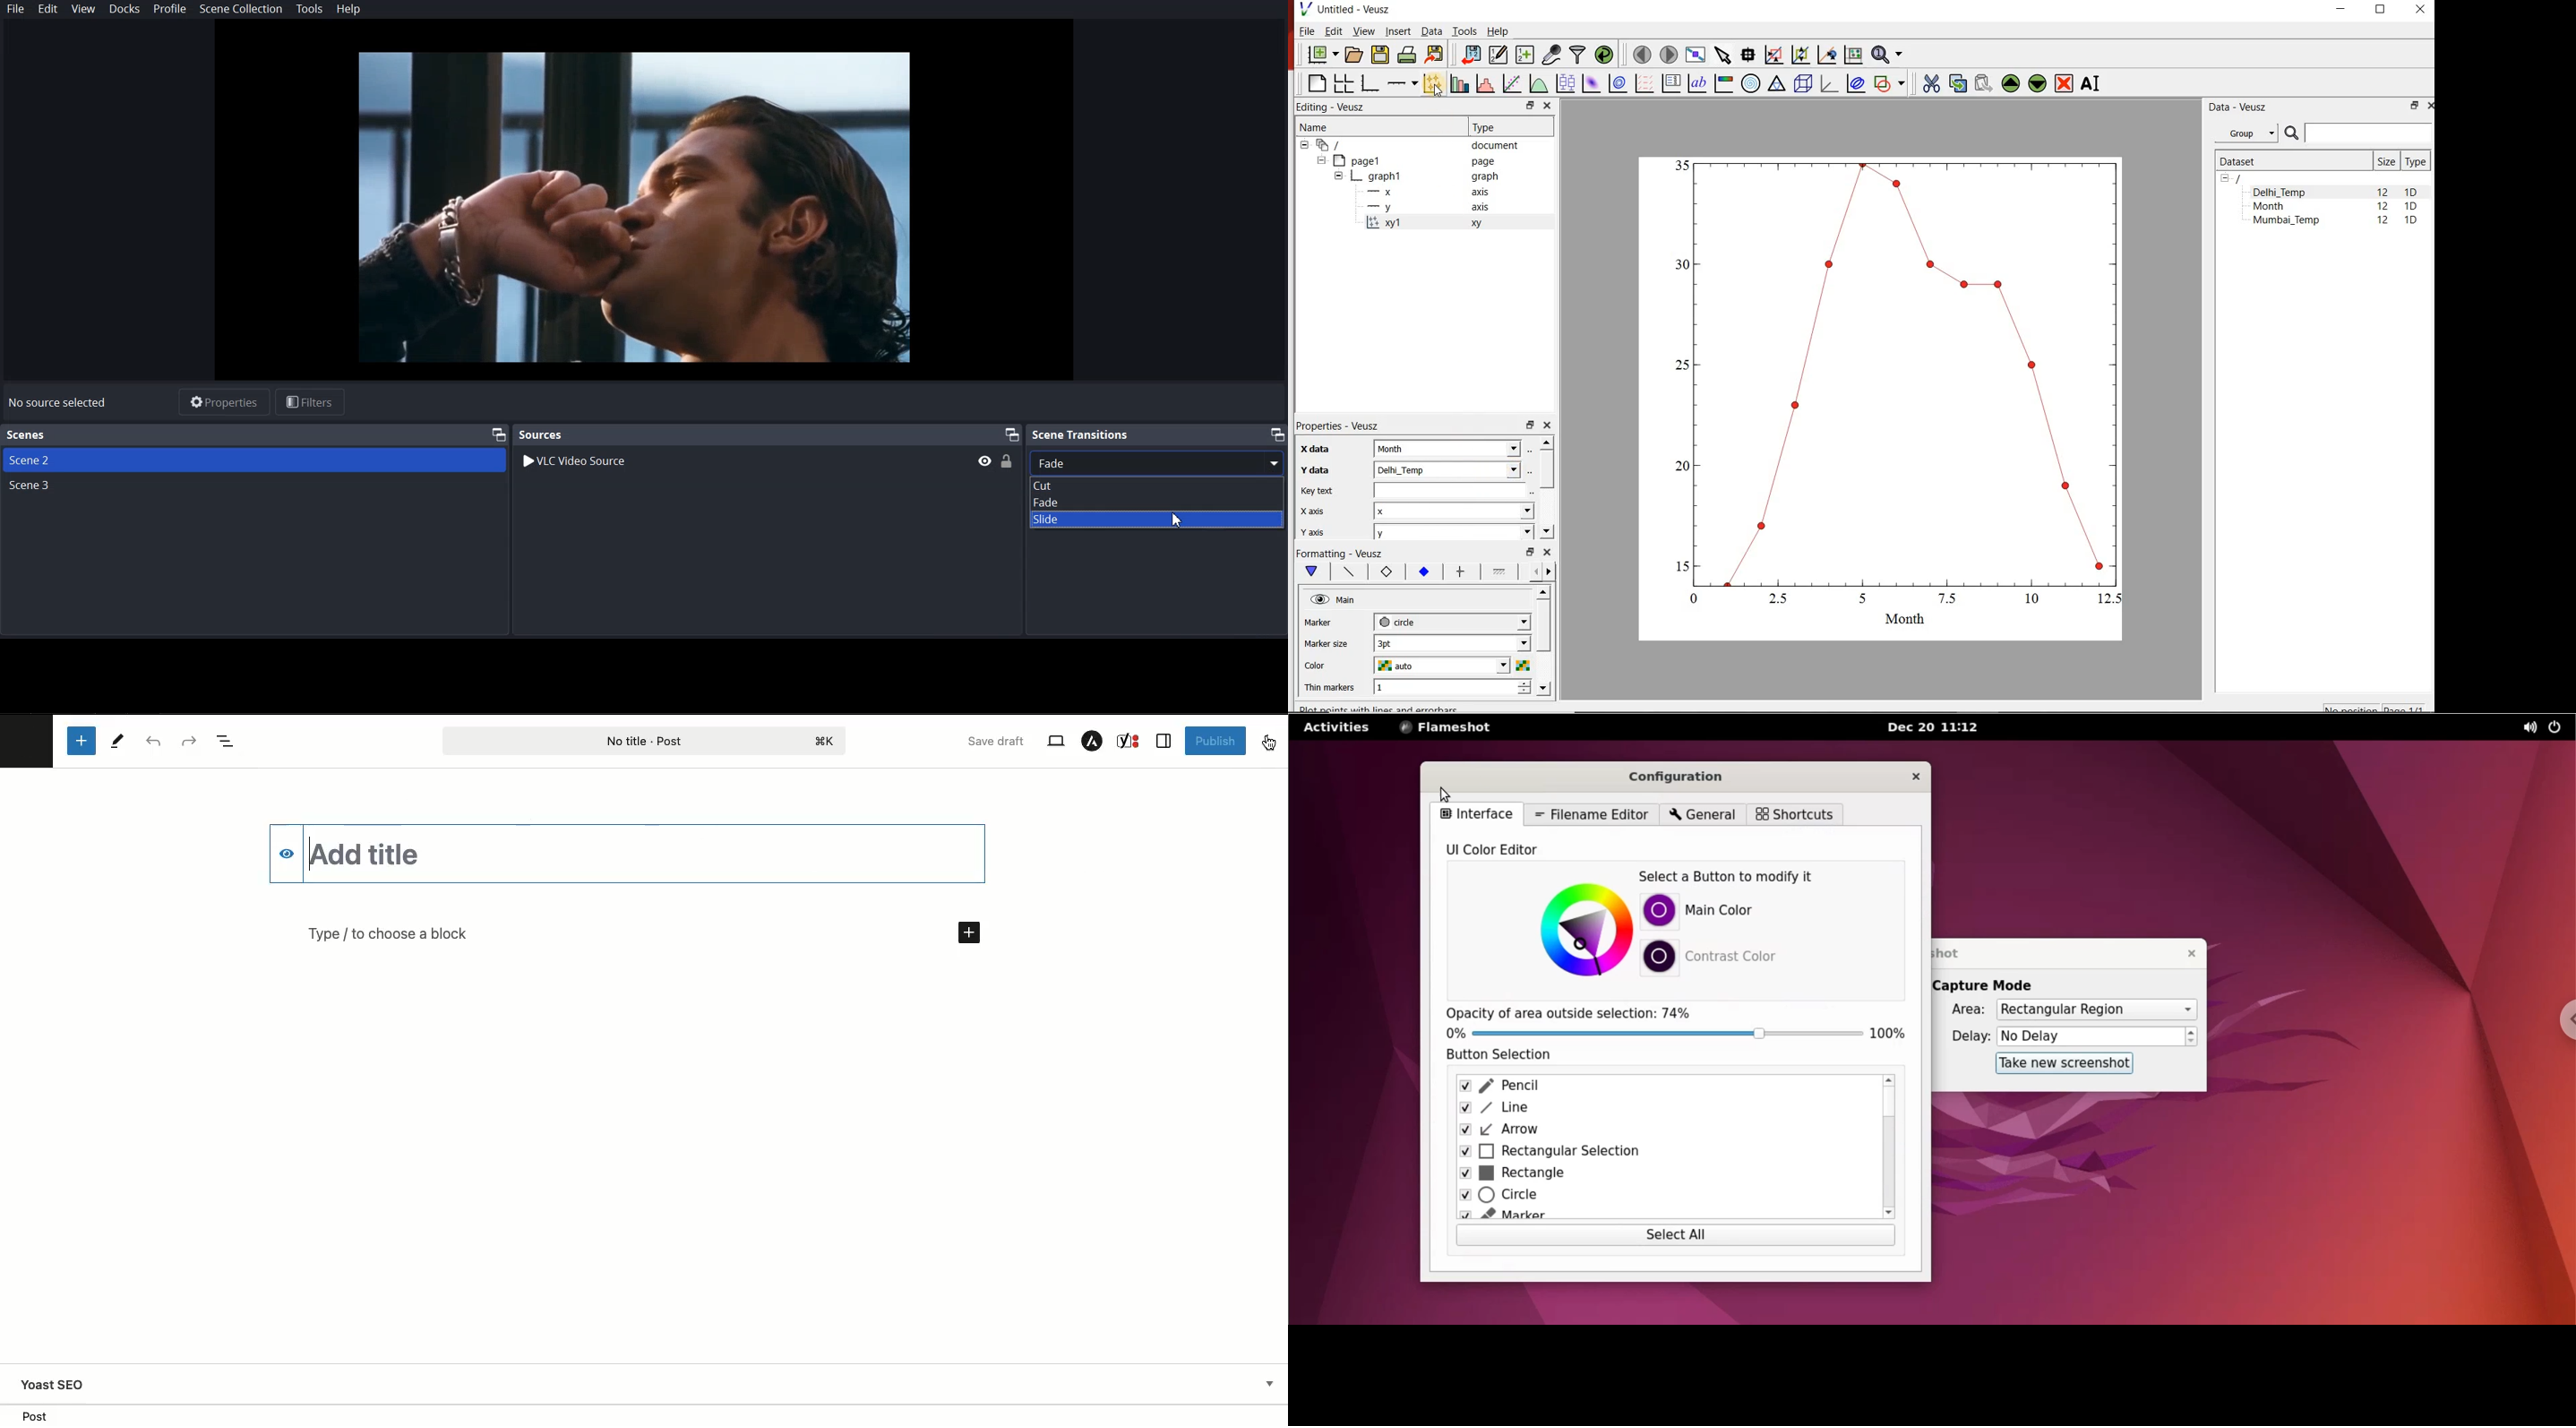 This screenshot has width=2576, height=1428. I want to click on copy the selected widget, so click(1957, 83).